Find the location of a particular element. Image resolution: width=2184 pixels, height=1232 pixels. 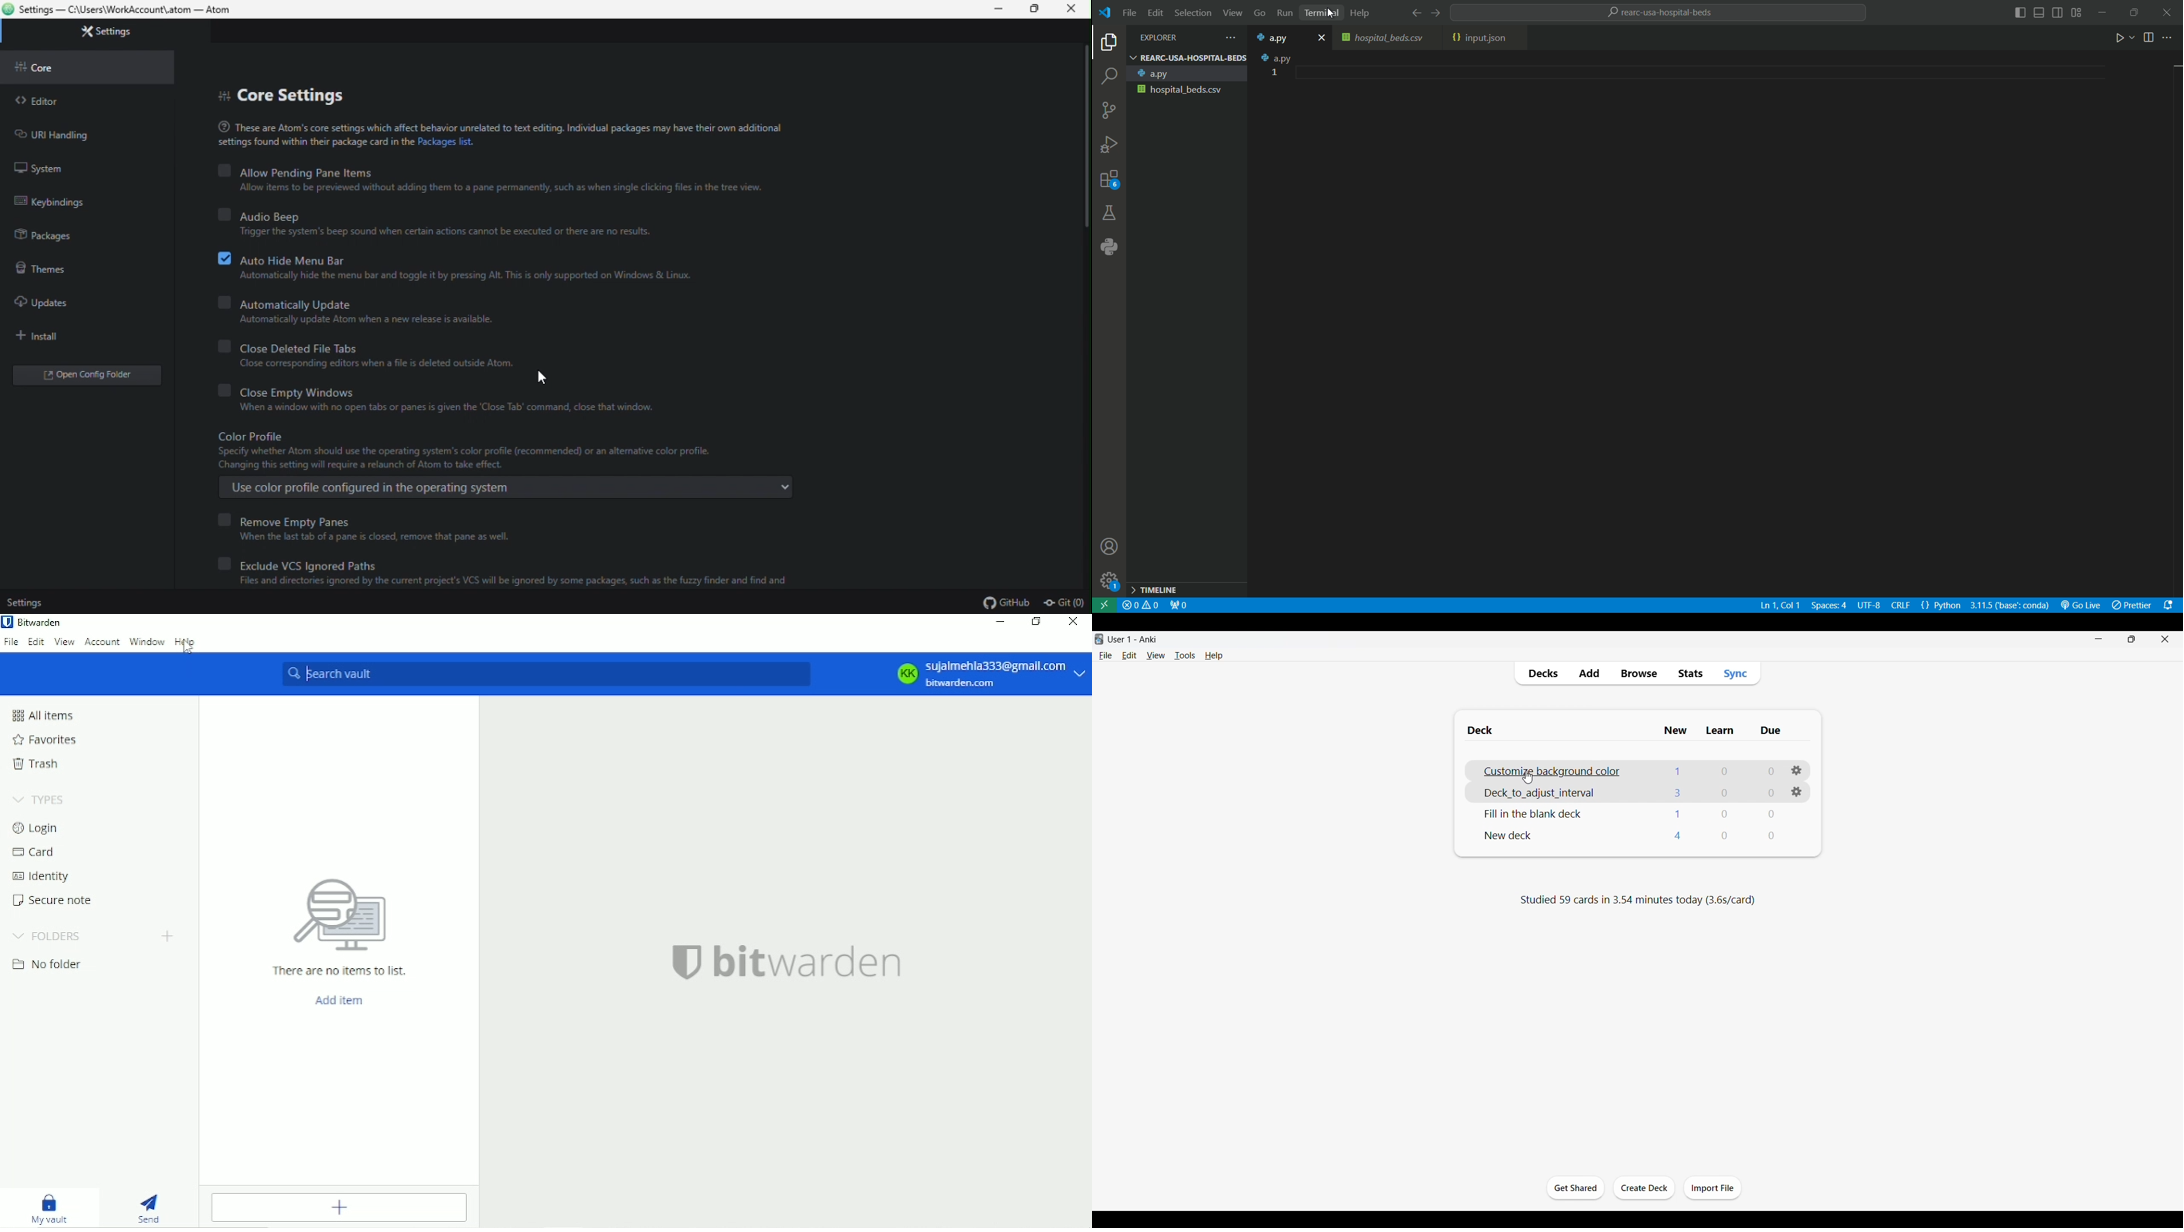

git is located at coordinates (1066, 604).